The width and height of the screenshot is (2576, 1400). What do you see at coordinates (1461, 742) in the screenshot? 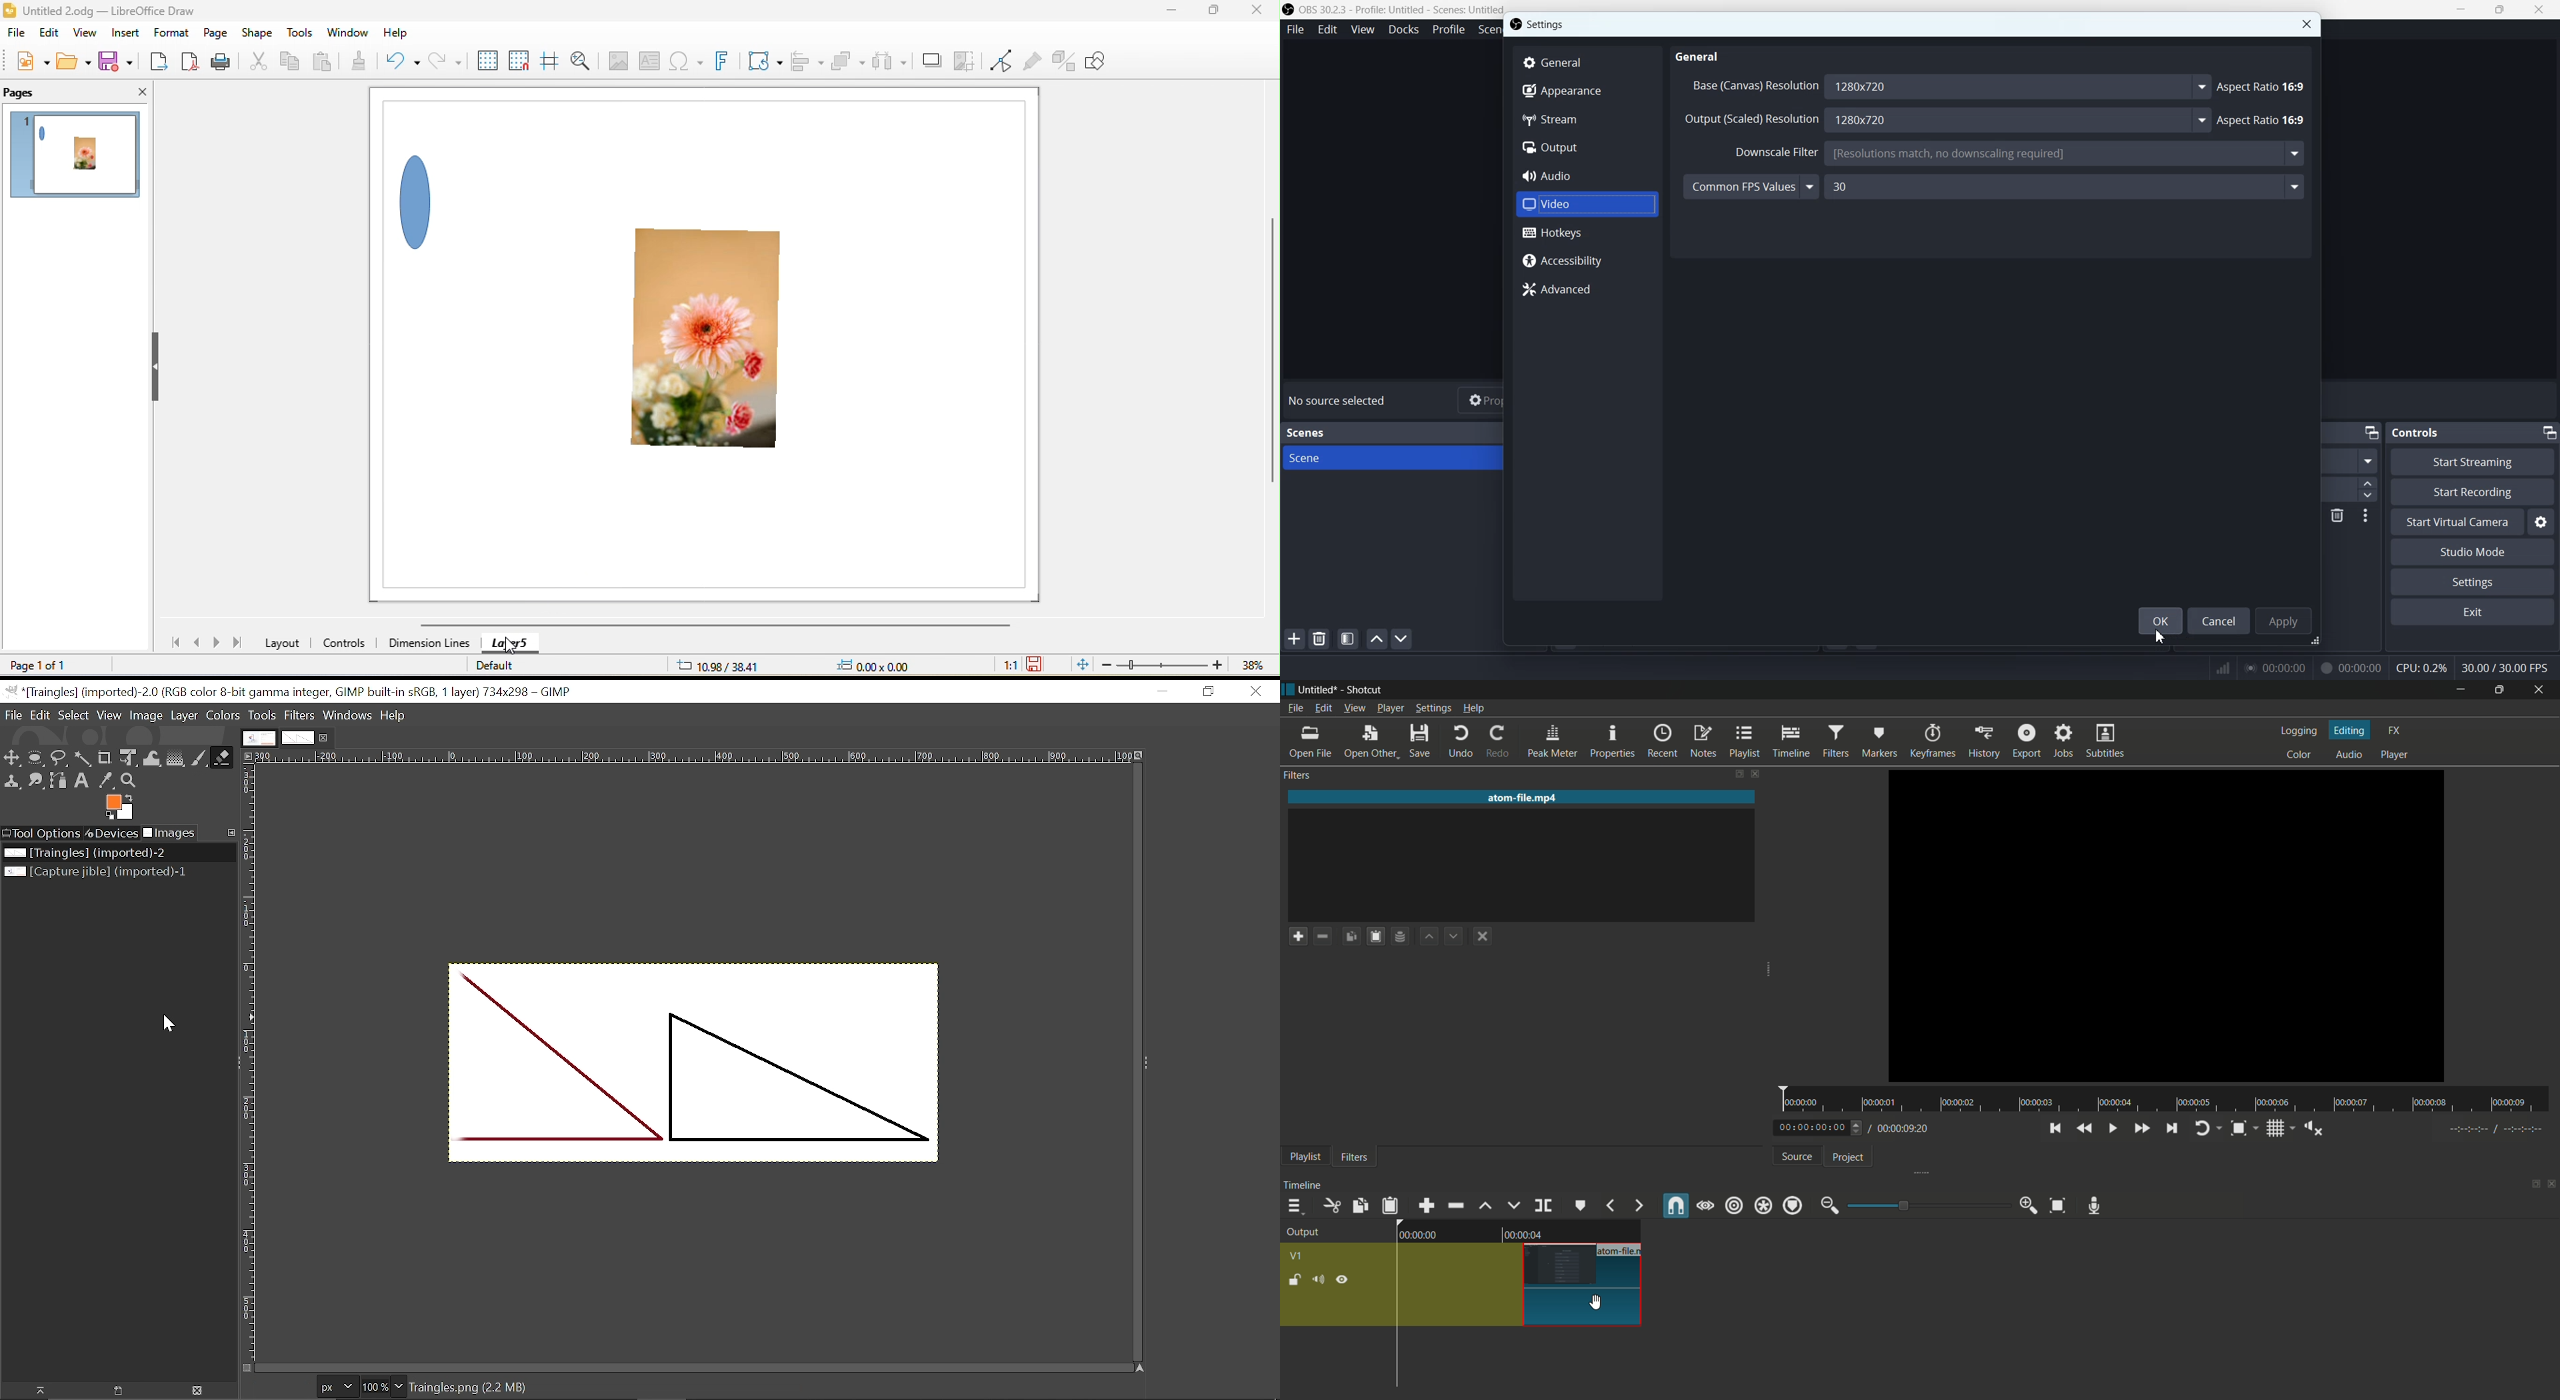
I see `undo` at bounding box center [1461, 742].